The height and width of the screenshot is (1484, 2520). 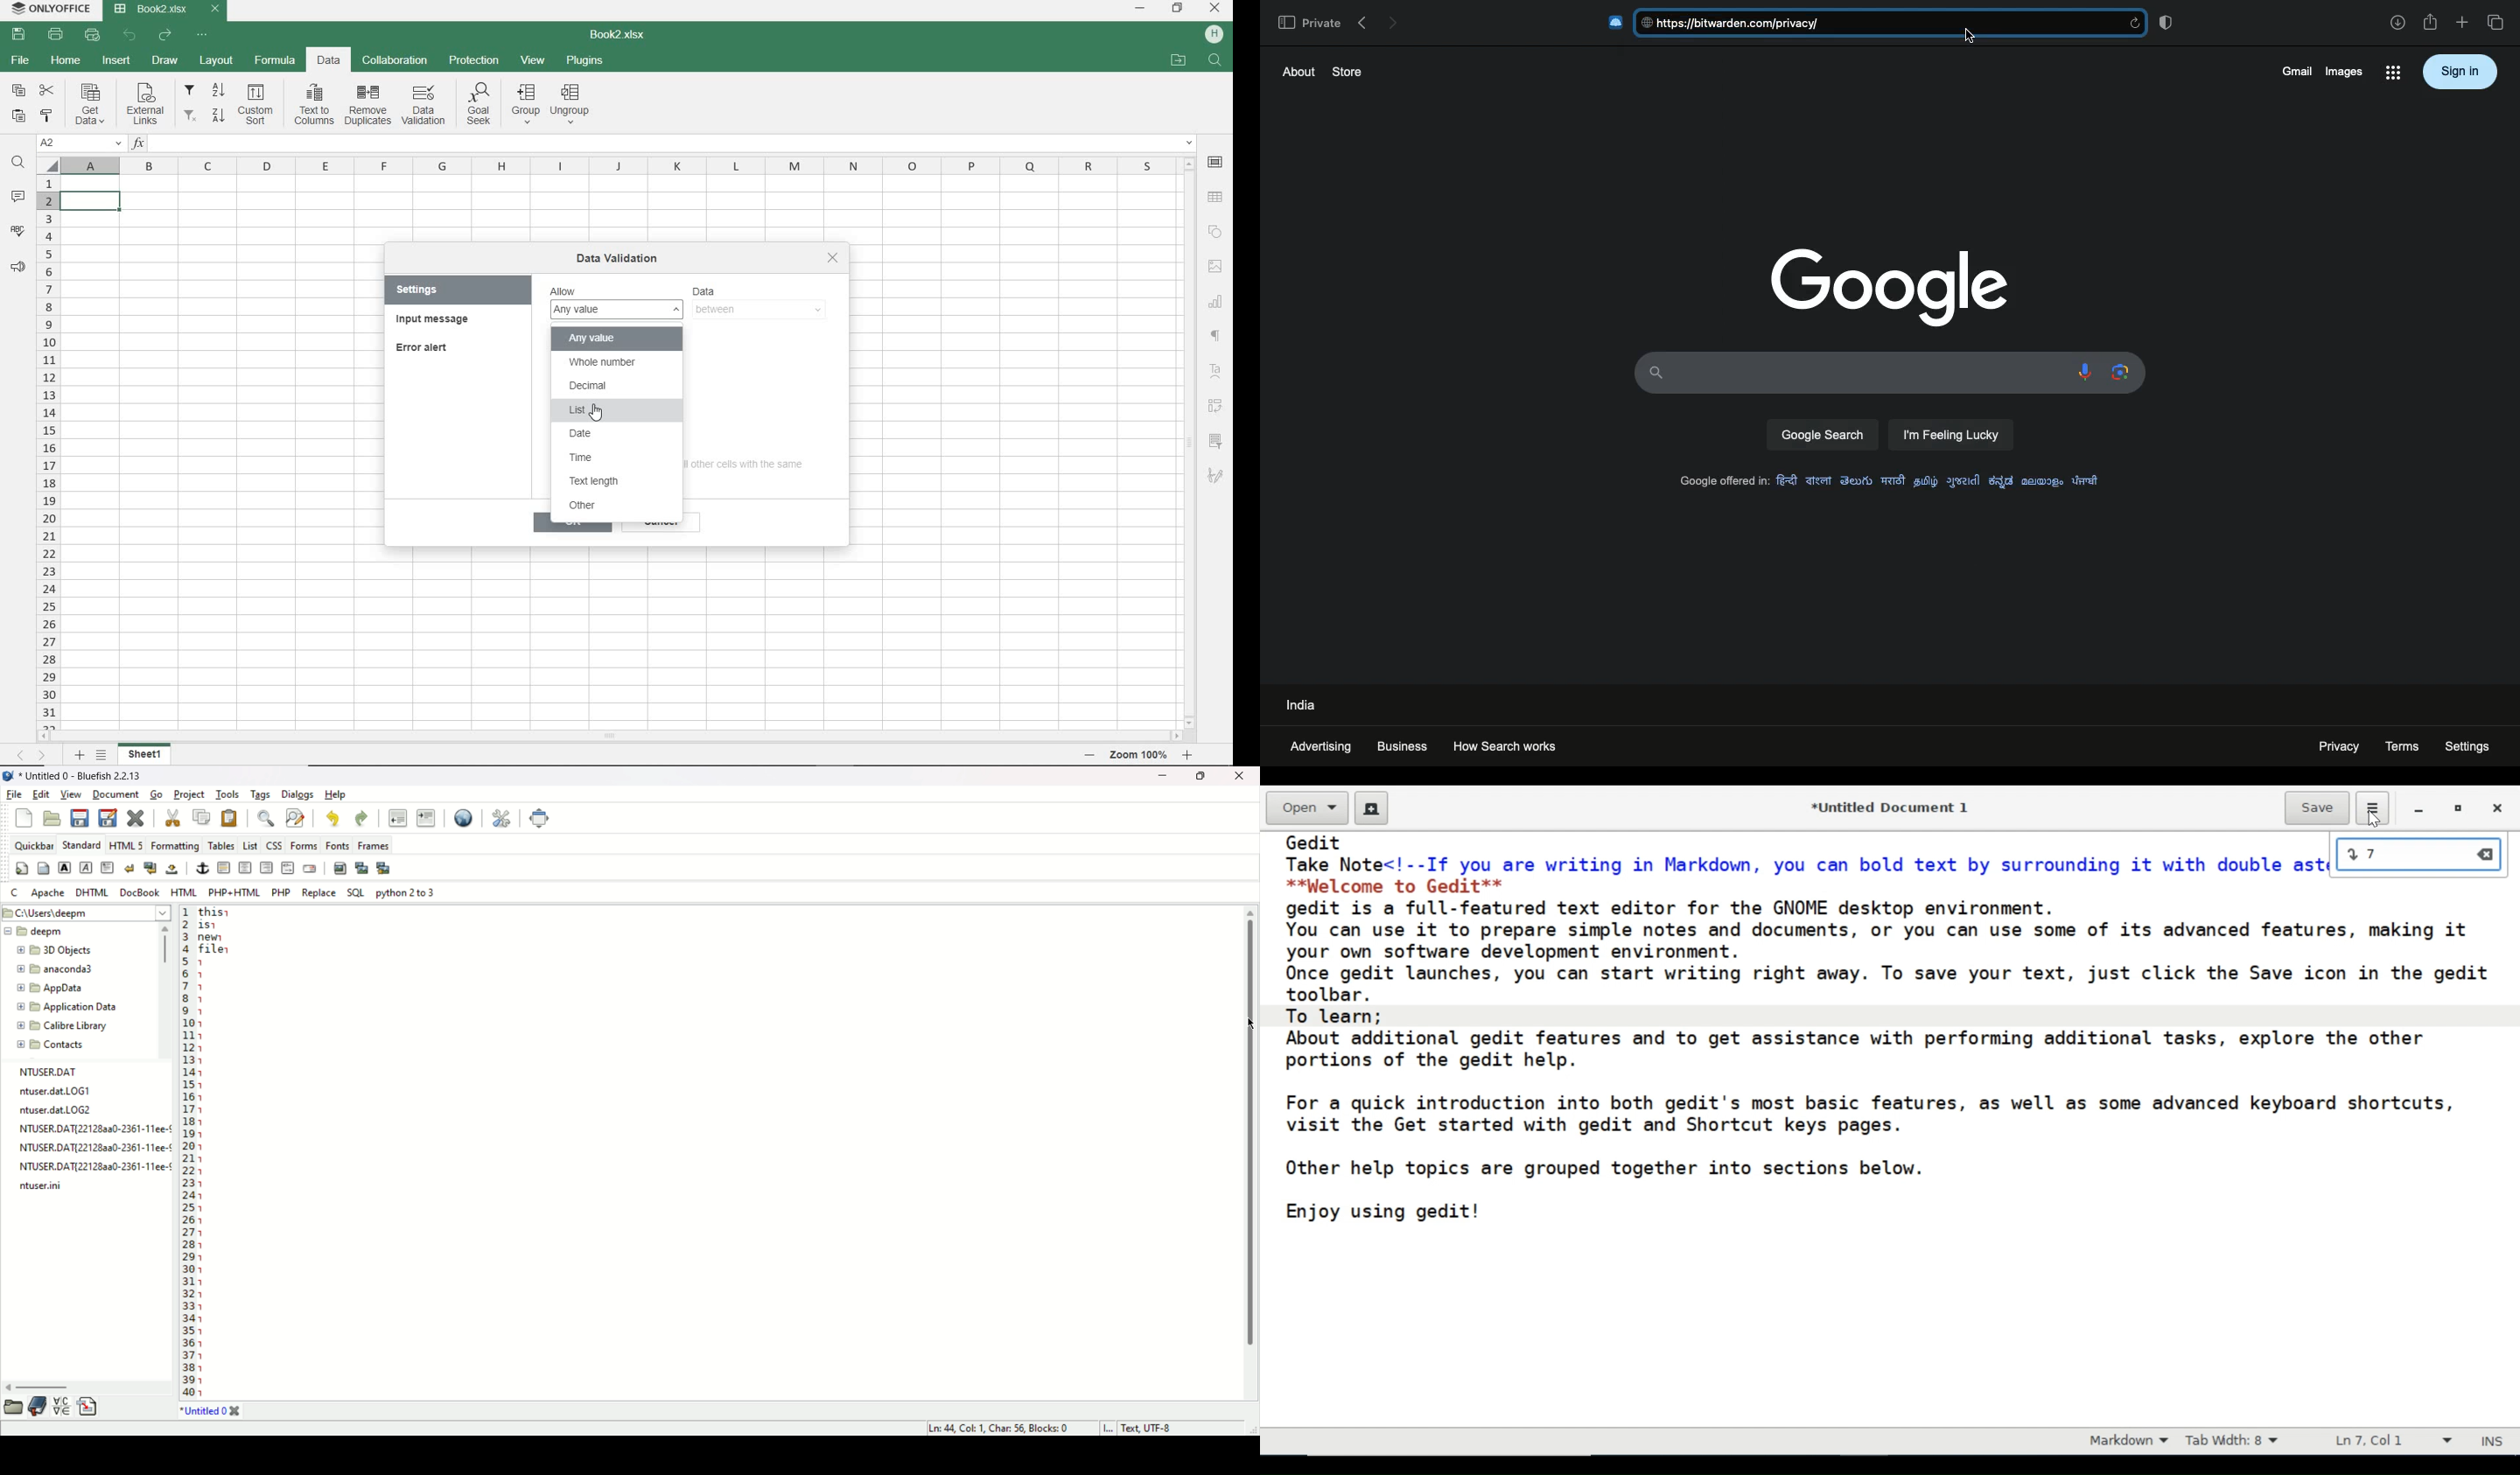 I want to click on DATA, so click(x=325, y=61).